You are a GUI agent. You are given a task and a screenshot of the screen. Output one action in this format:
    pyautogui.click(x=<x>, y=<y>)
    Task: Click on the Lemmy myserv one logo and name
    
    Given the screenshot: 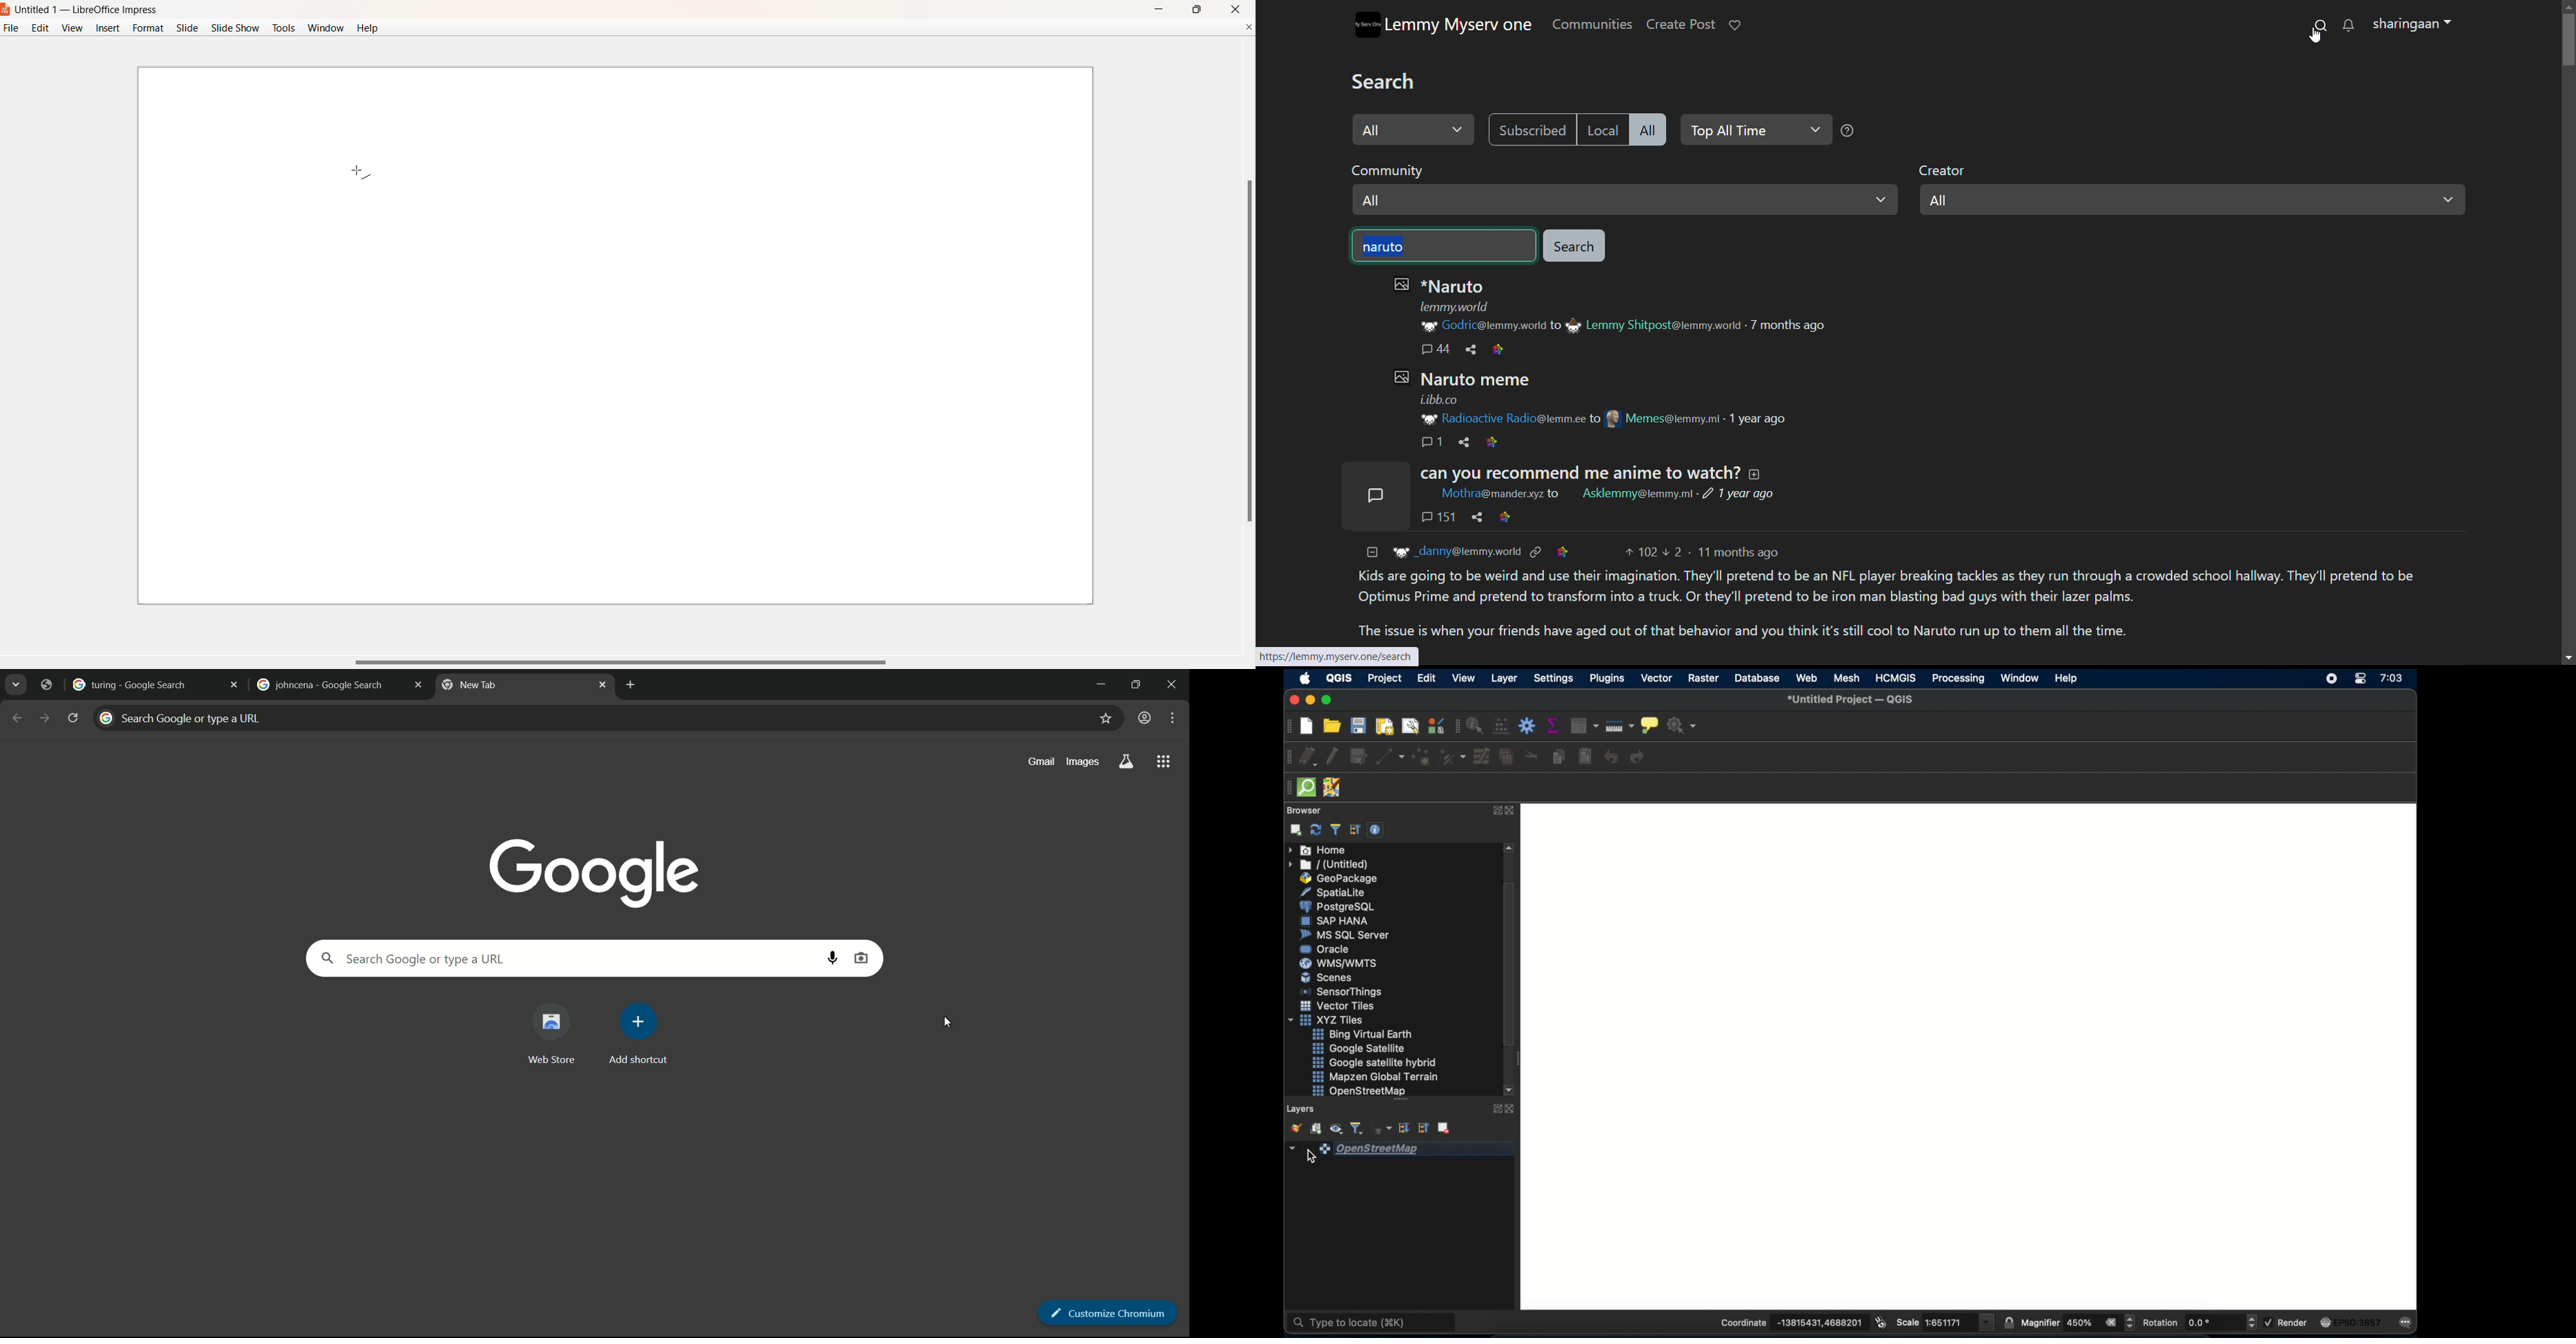 What is the action you would take?
    pyautogui.click(x=1443, y=24)
    